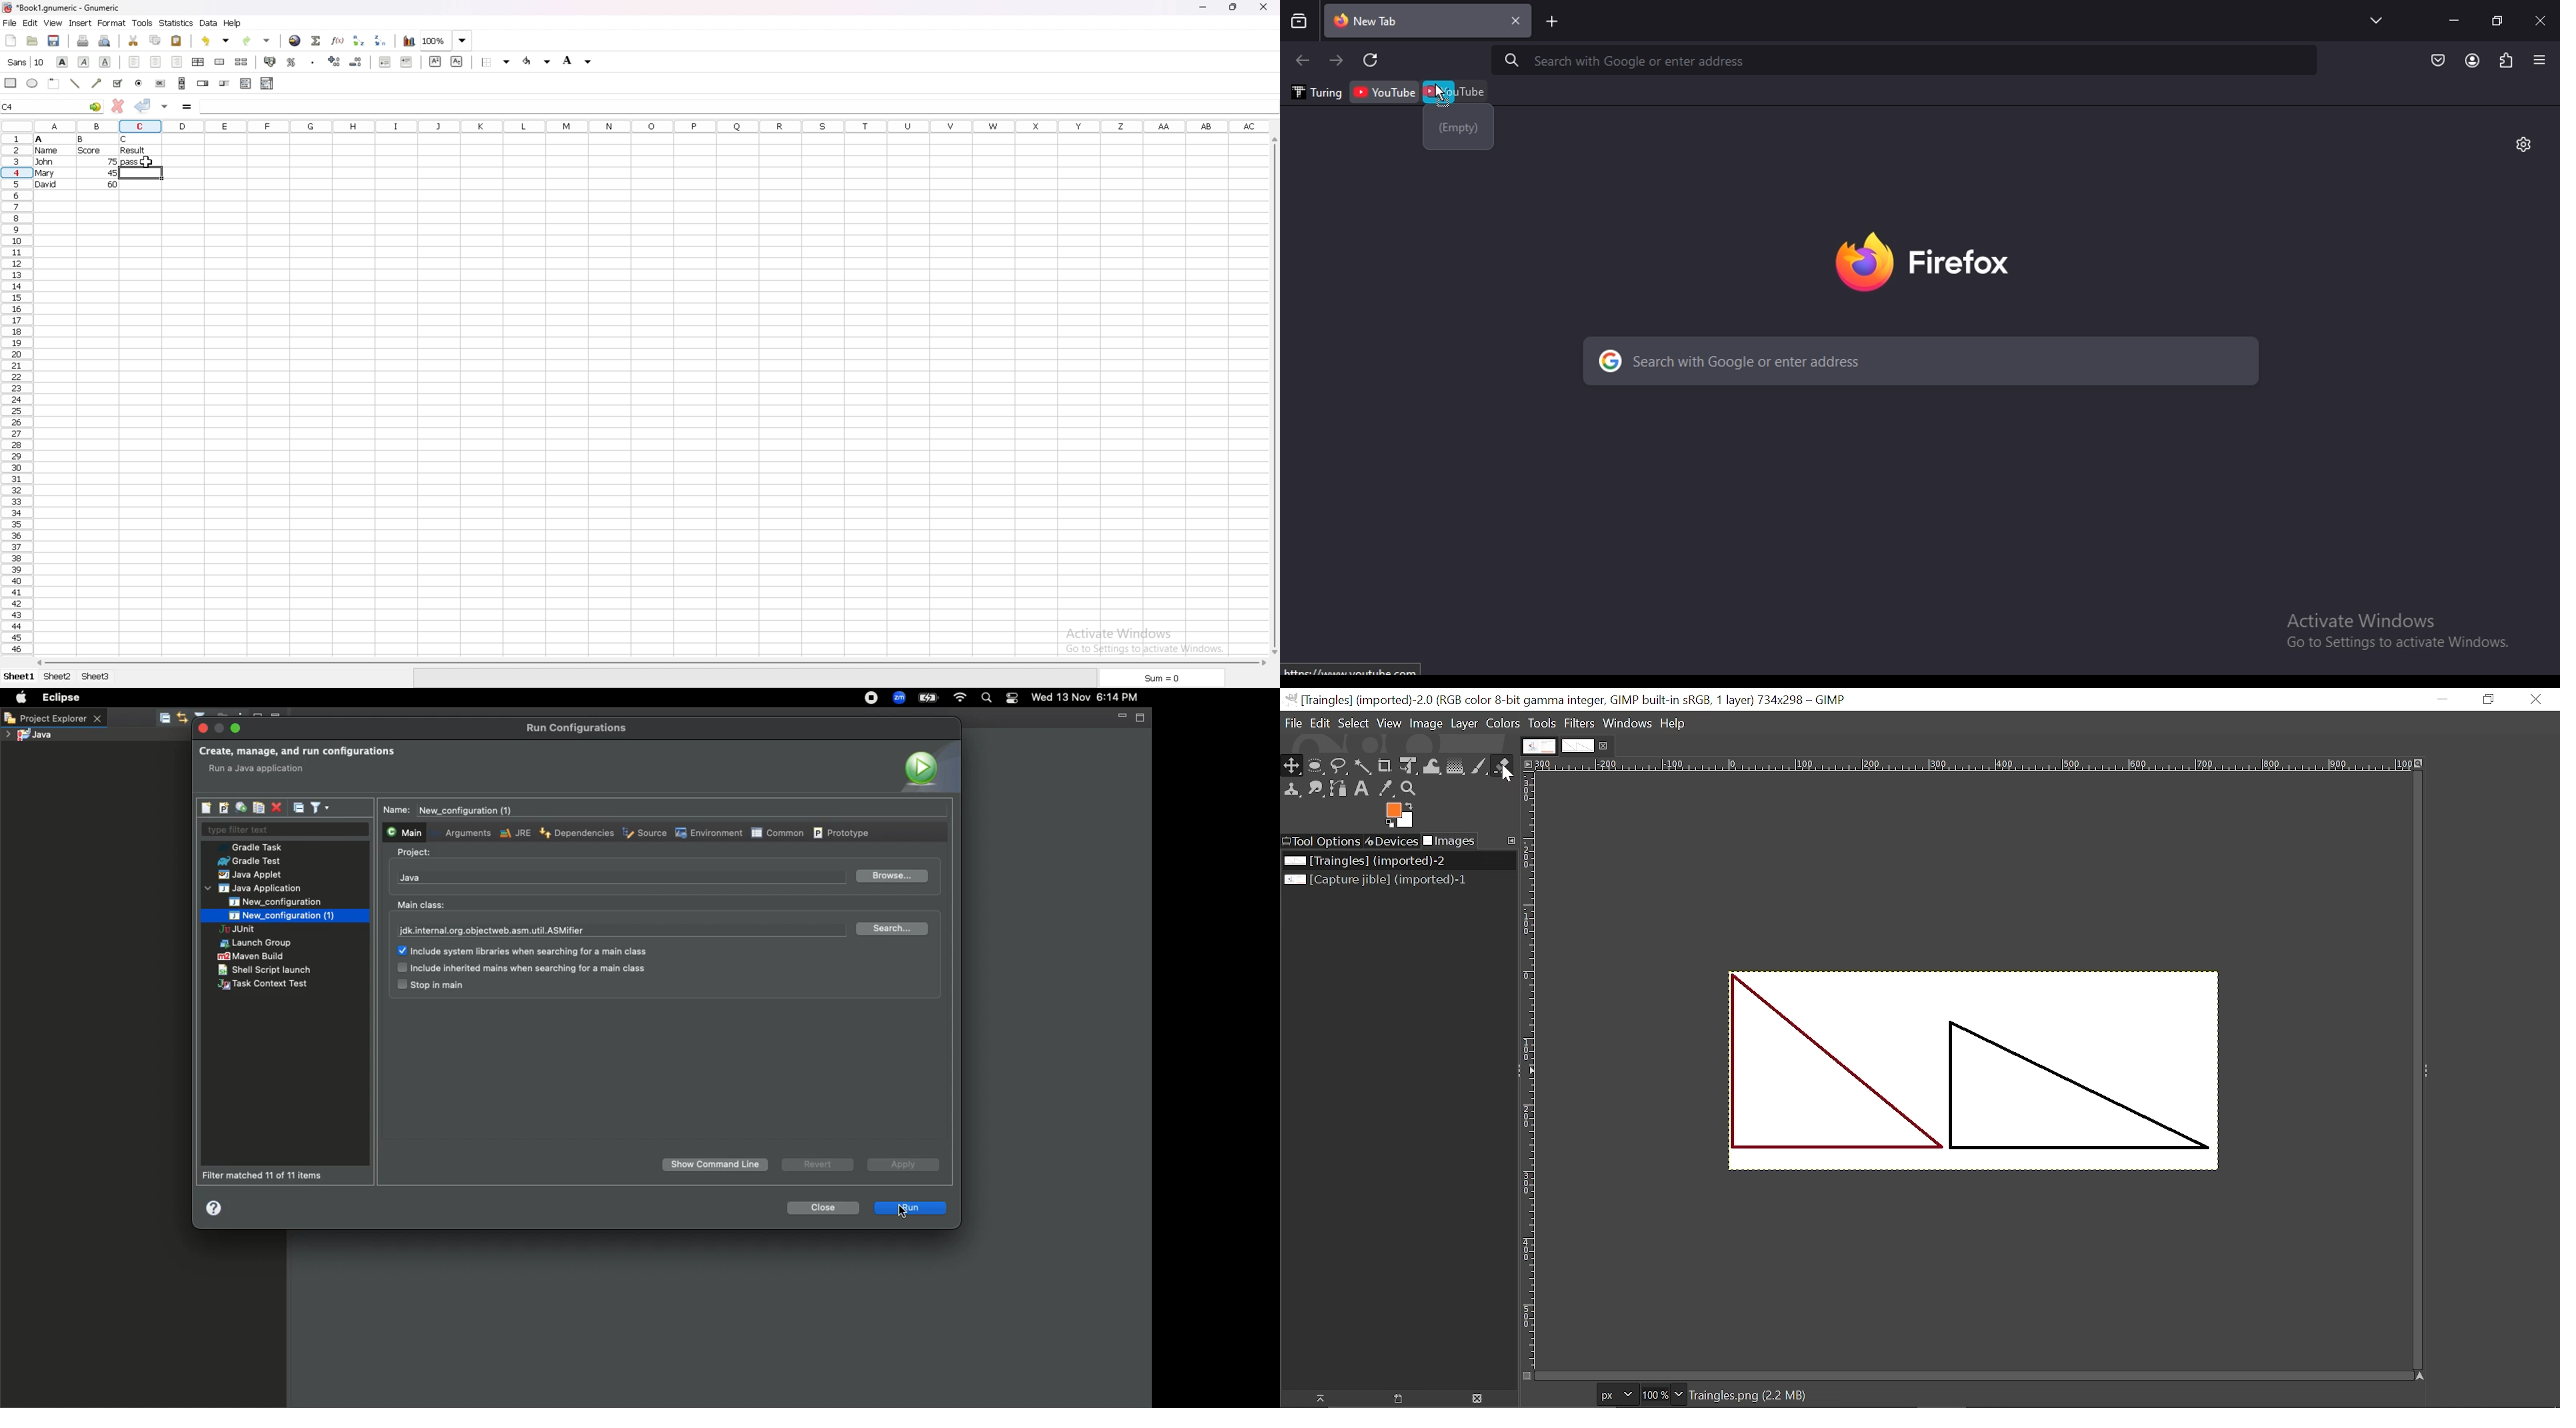 This screenshot has height=1428, width=2576. What do you see at coordinates (900, 1164) in the screenshot?
I see `Apply` at bounding box center [900, 1164].